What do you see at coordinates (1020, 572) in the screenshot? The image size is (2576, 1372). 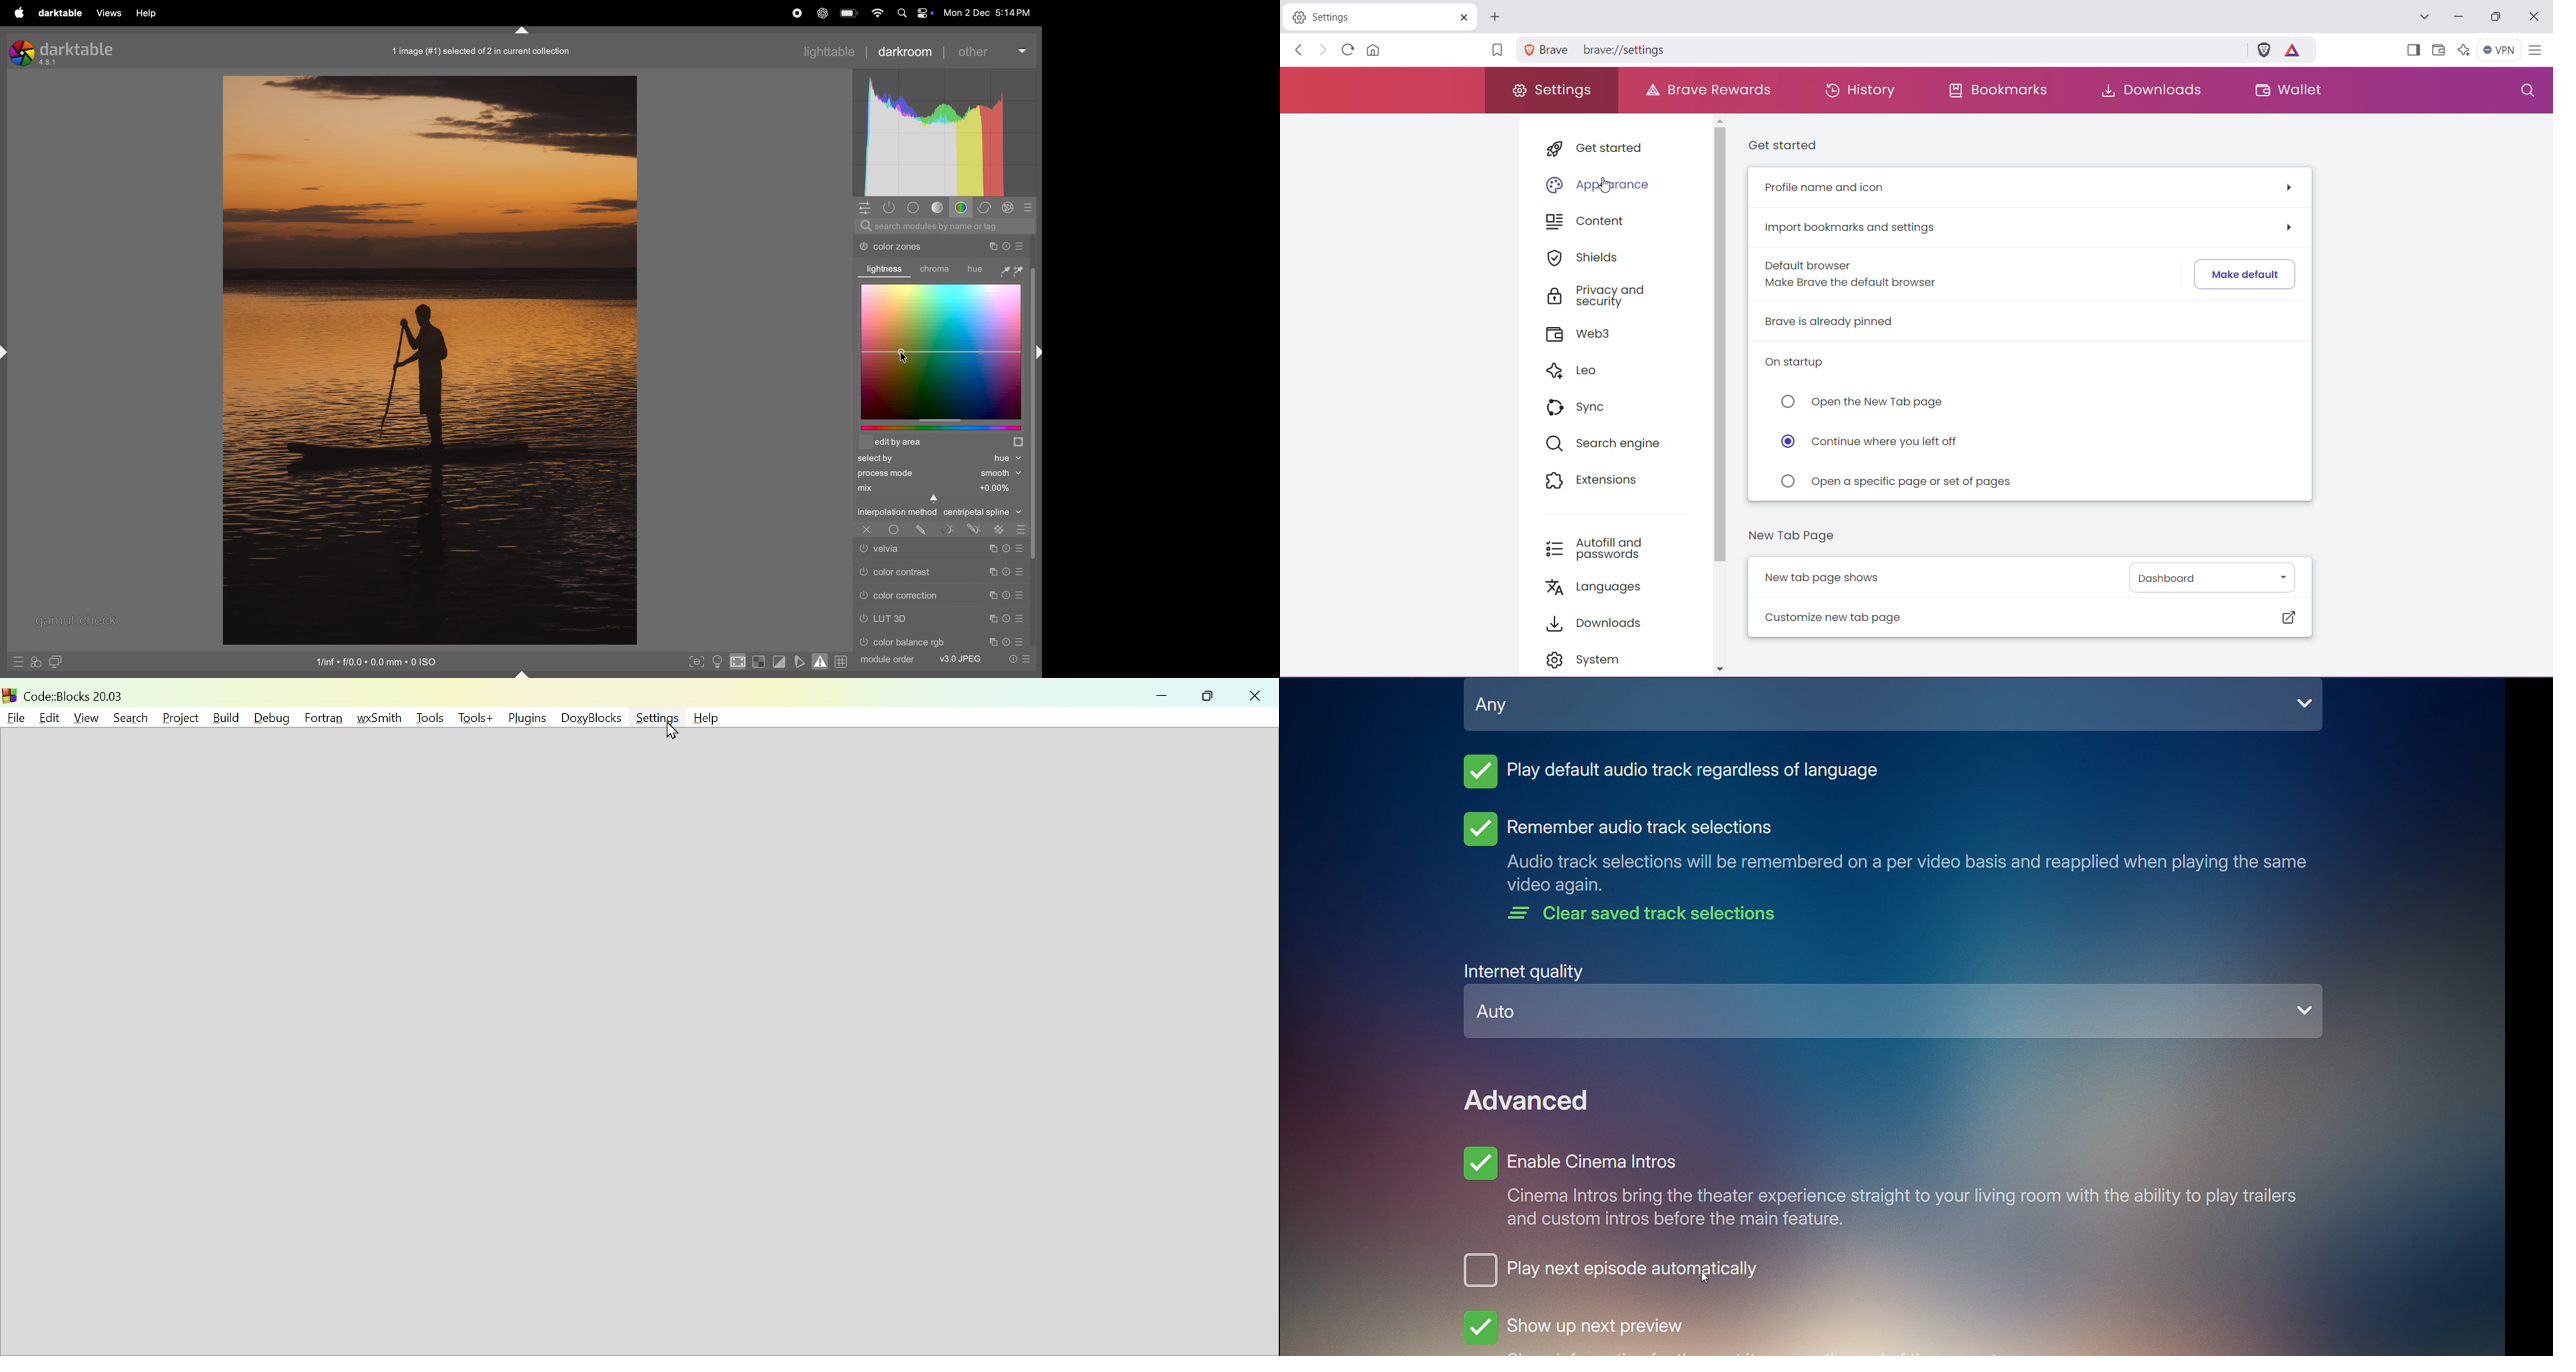 I see `preset` at bounding box center [1020, 572].